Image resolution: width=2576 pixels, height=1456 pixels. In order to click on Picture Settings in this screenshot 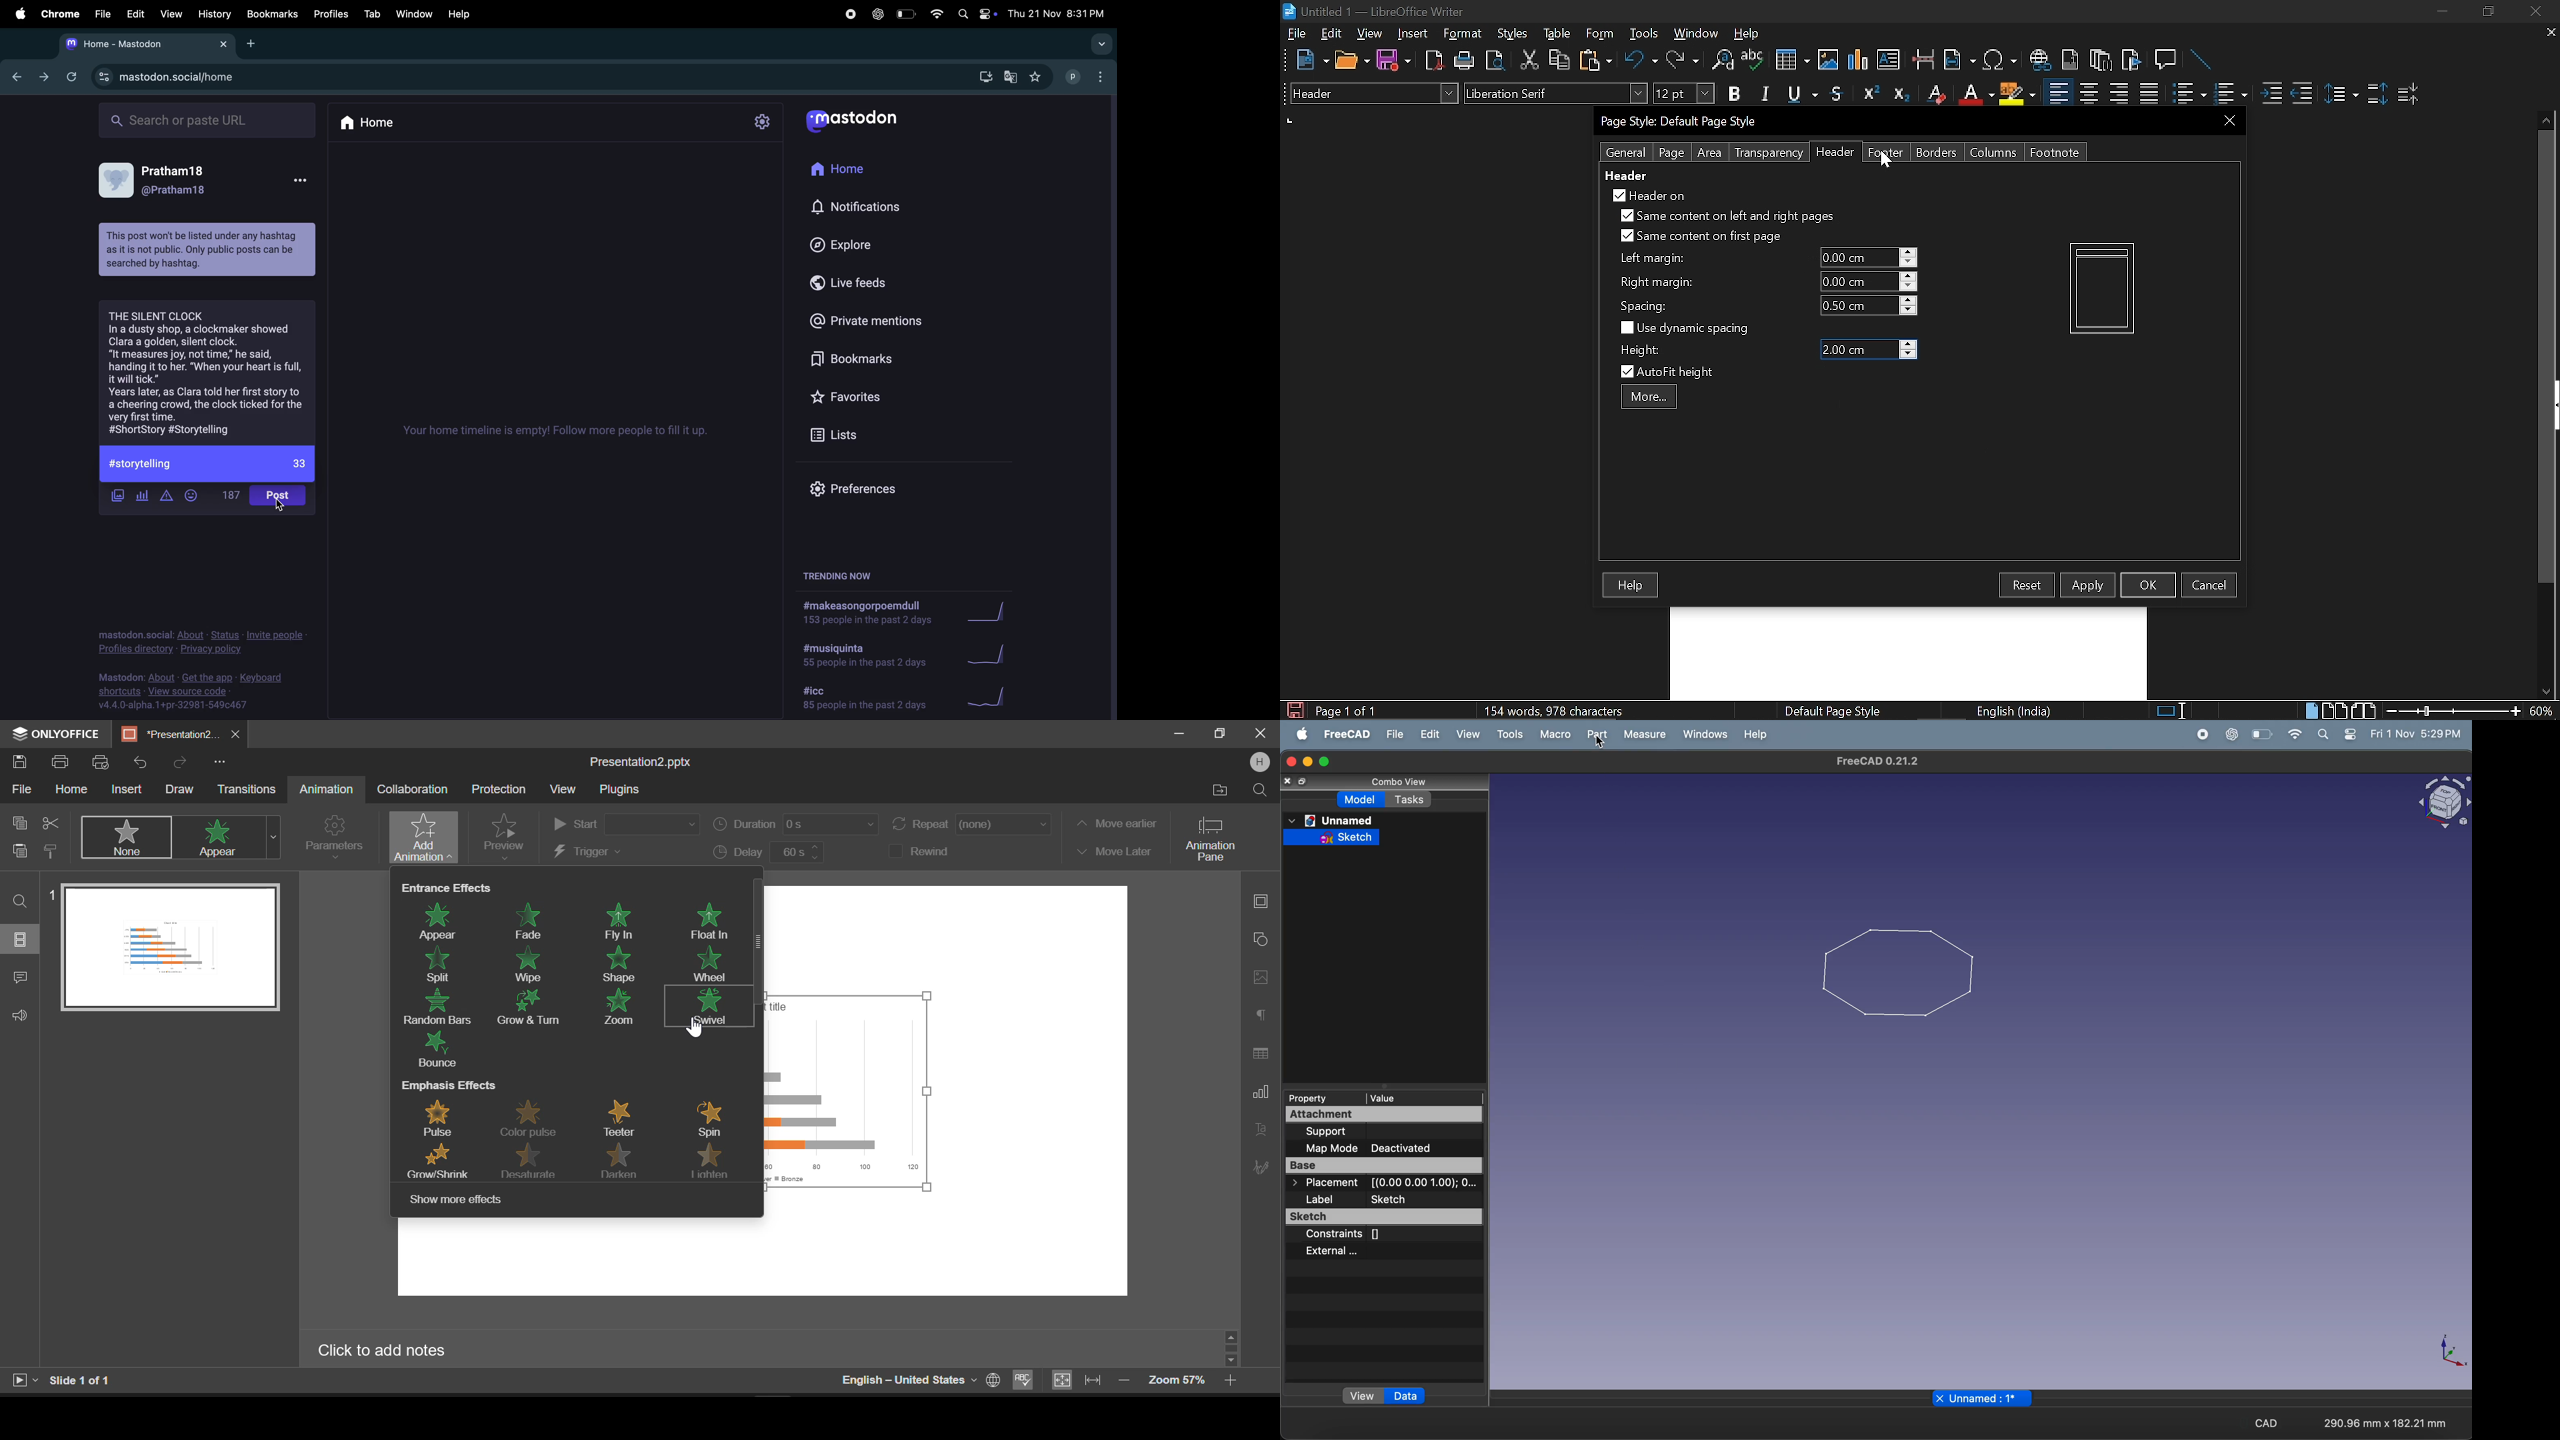, I will do `click(1257, 977)`.